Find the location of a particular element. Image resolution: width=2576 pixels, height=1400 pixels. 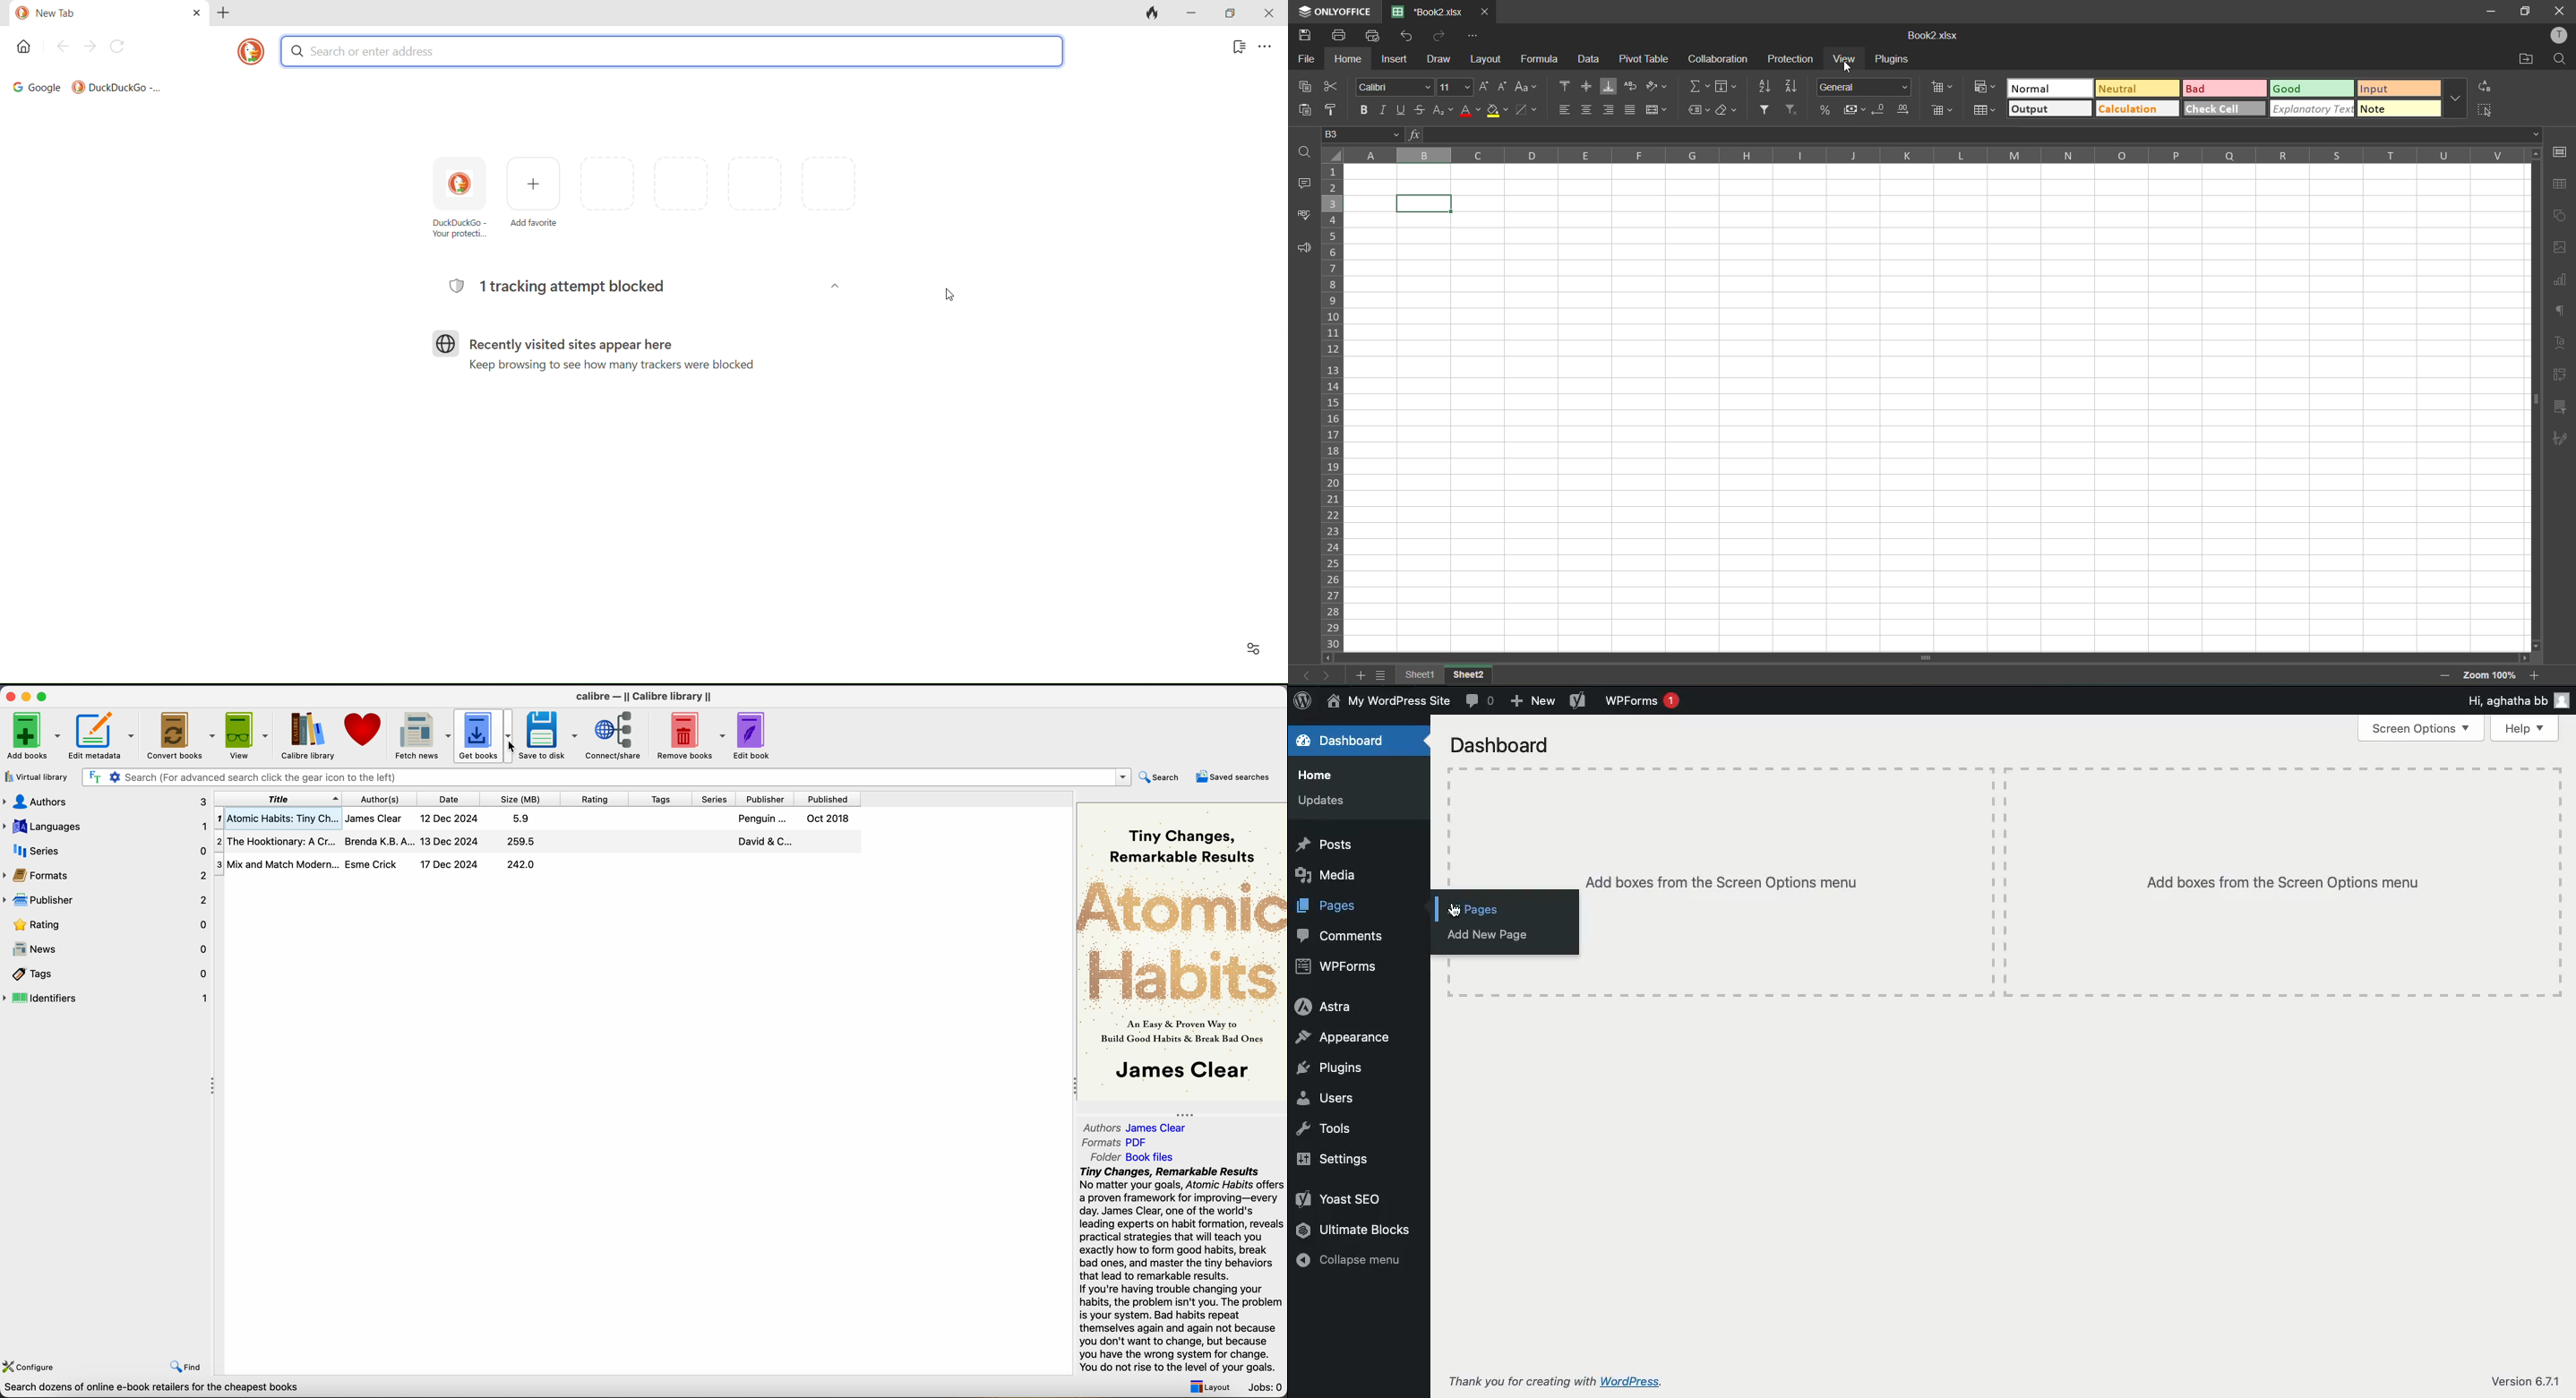

explanatory check is located at coordinates (2311, 109).